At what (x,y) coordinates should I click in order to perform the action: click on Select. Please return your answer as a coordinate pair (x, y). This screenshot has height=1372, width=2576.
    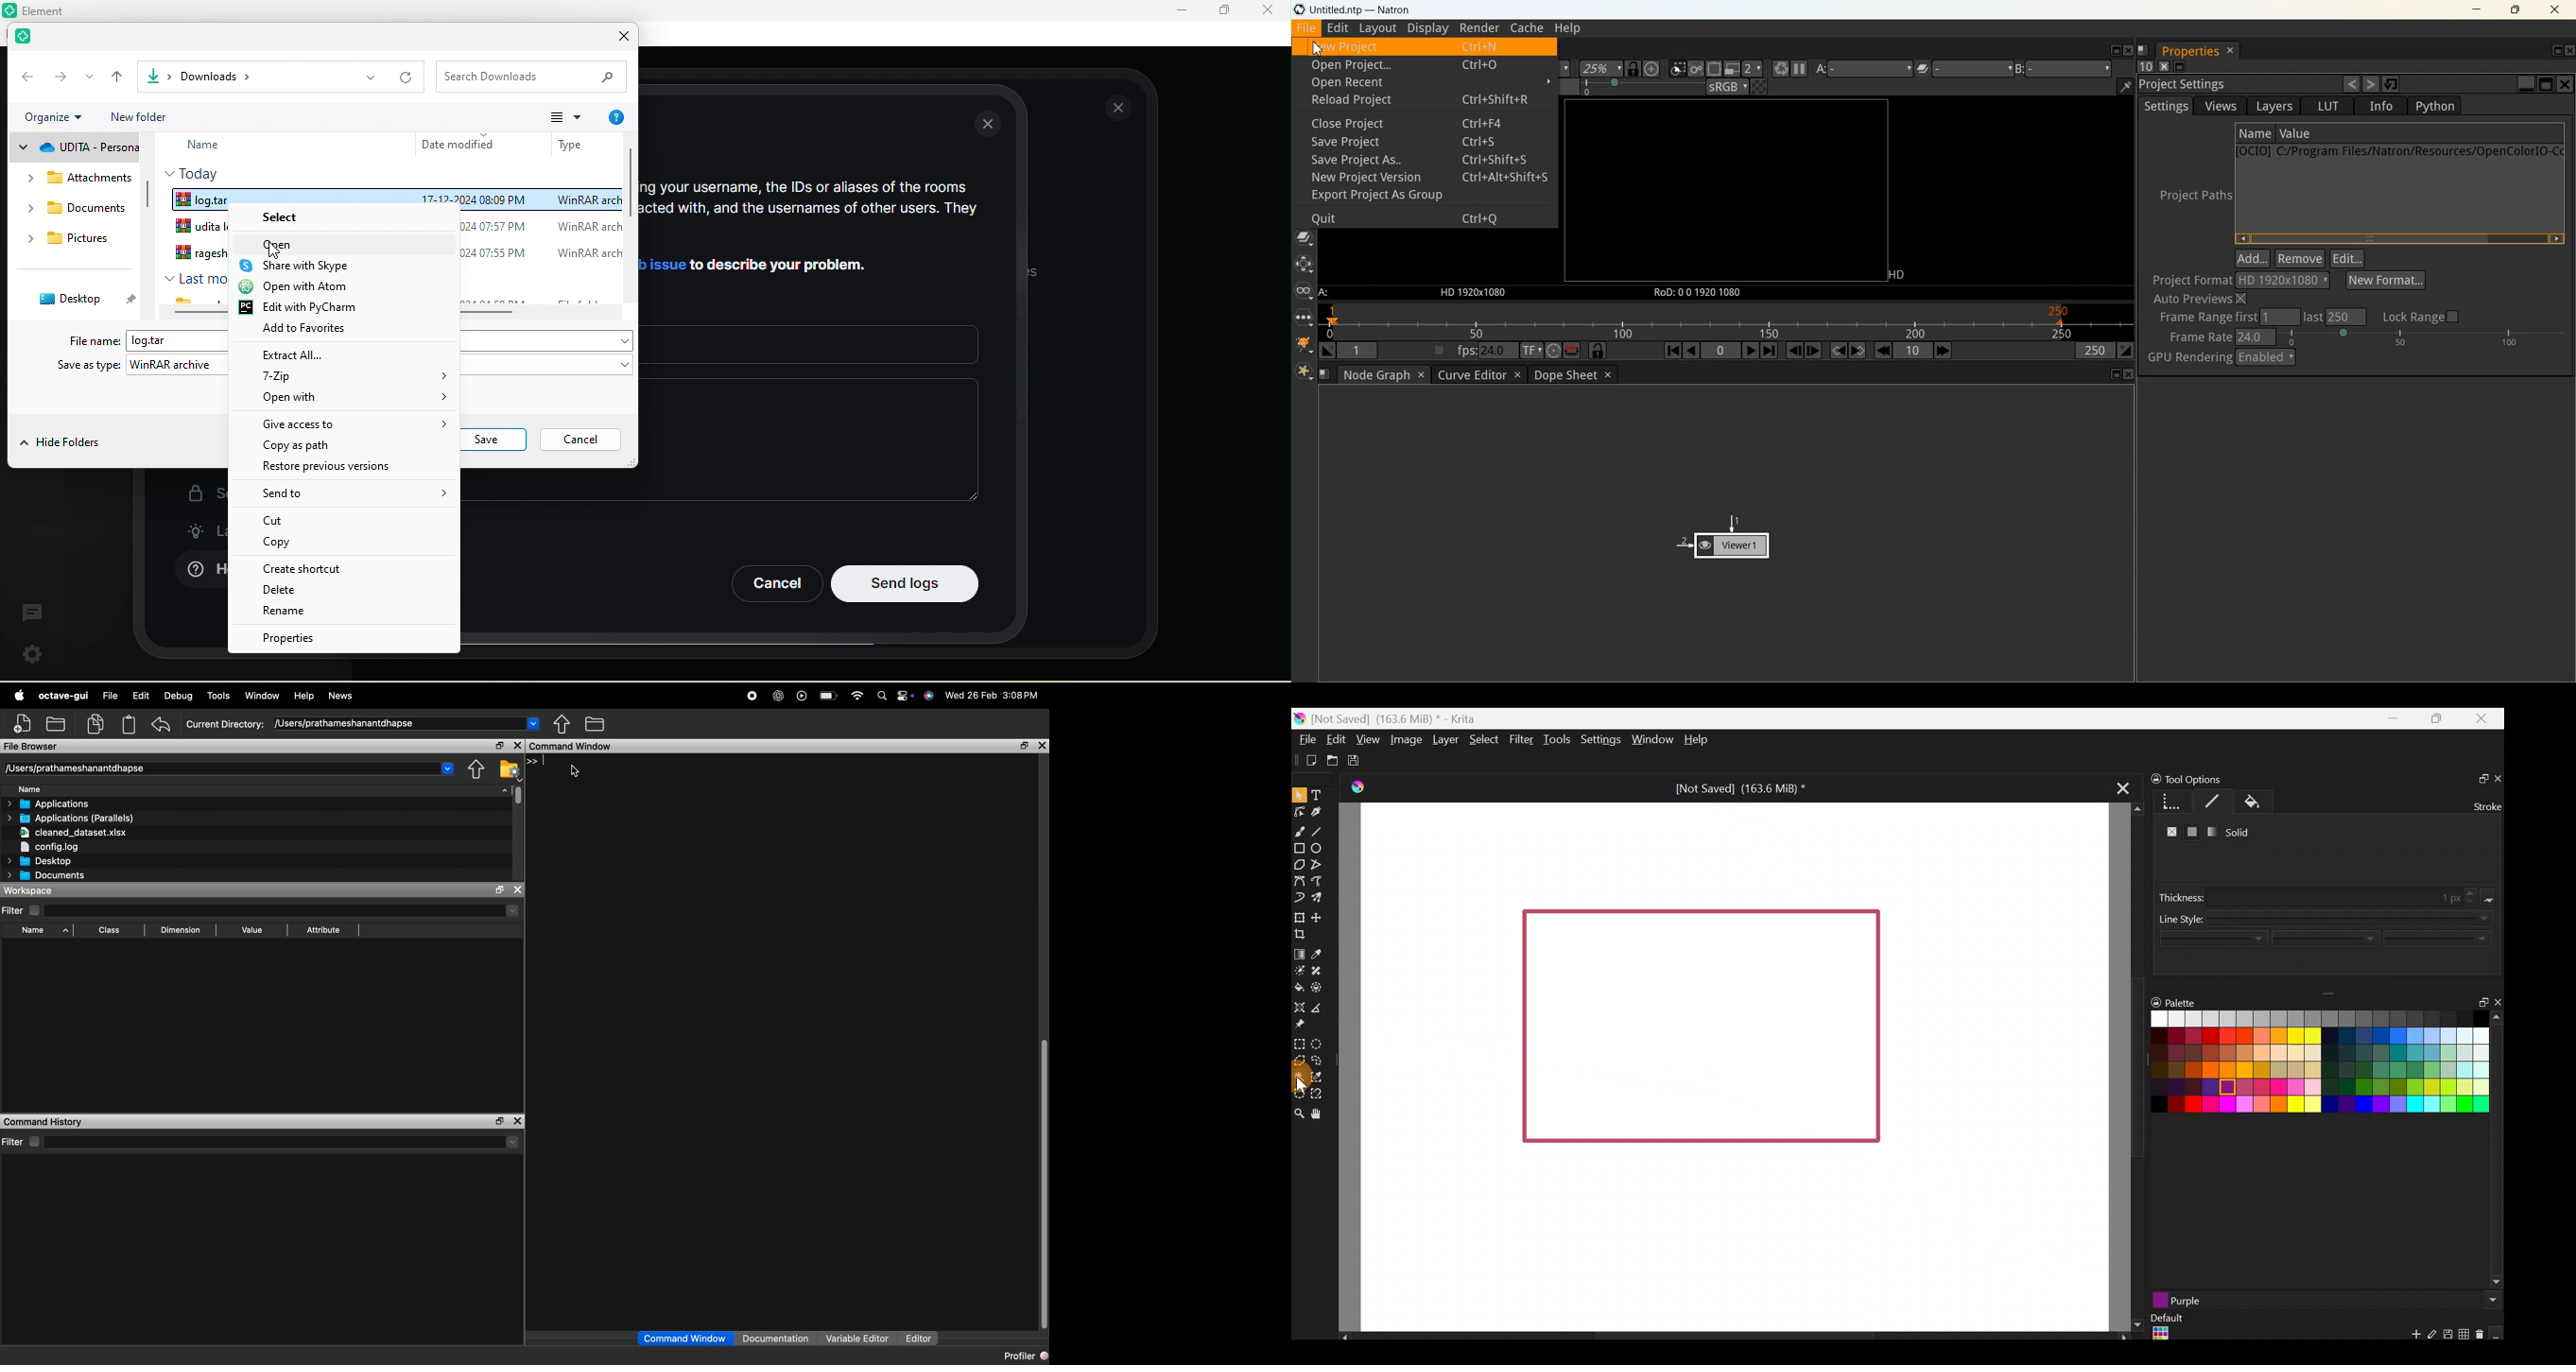
    Looking at the image, I should click on (1483, 739).